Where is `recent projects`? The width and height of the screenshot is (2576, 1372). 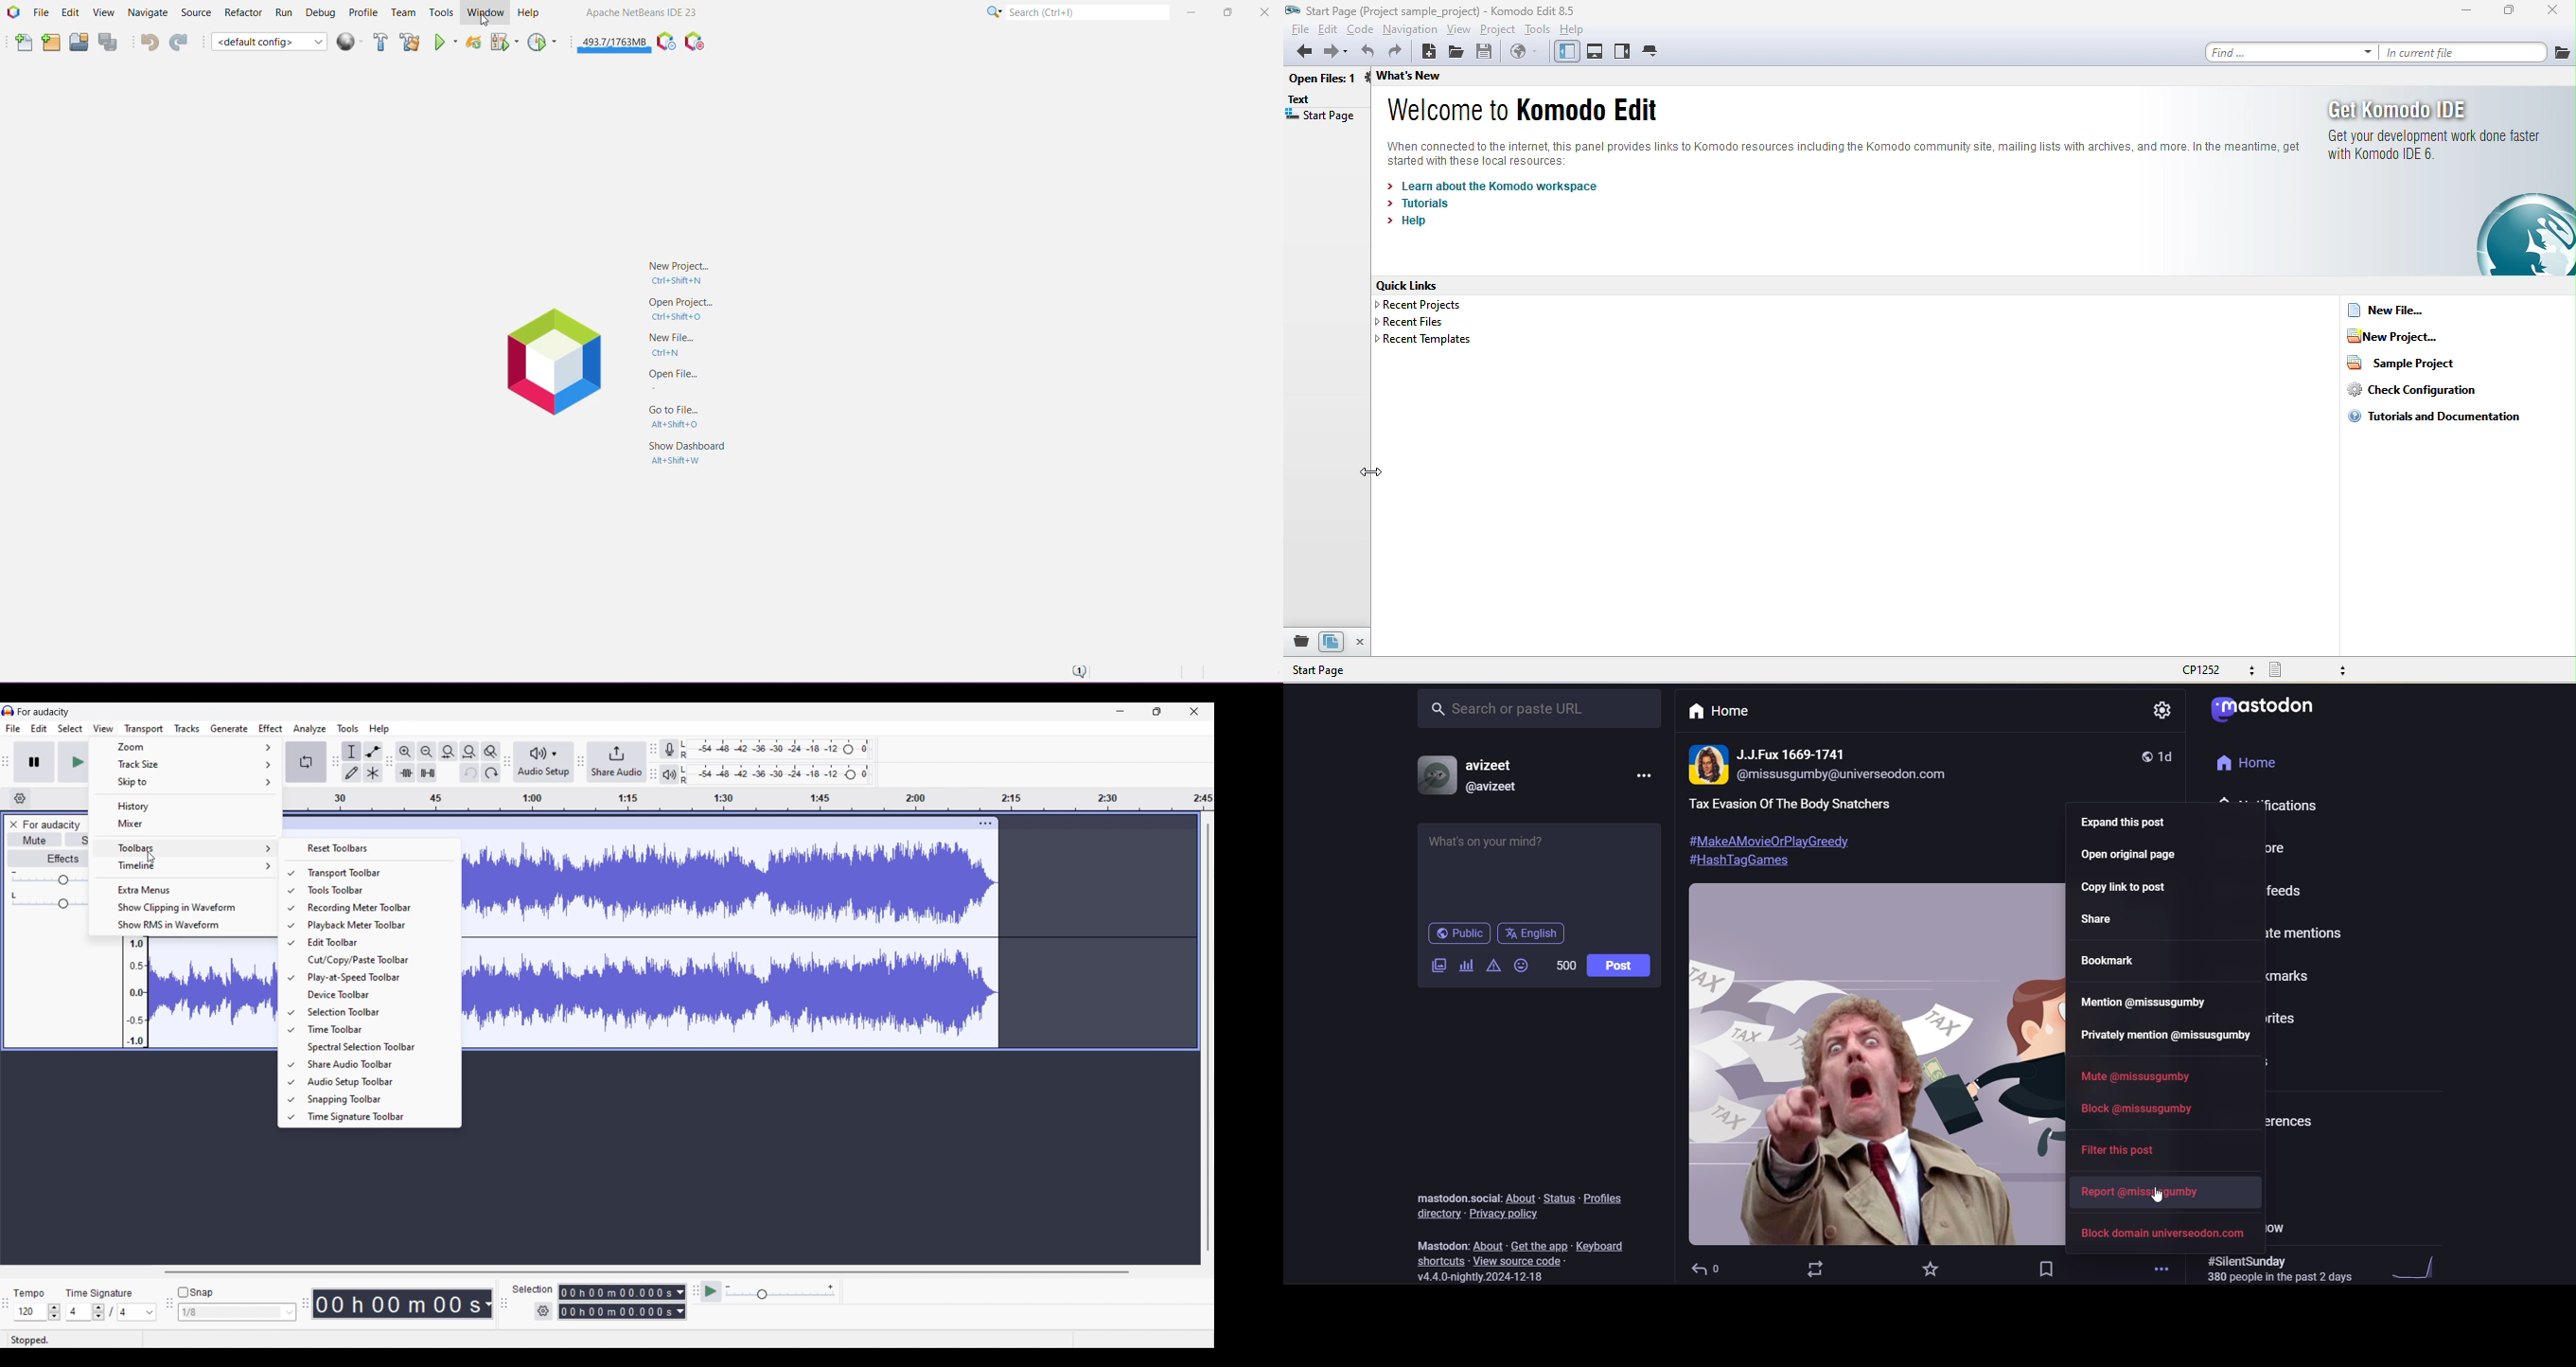
recent projects is located at coordinates (1426, 304).